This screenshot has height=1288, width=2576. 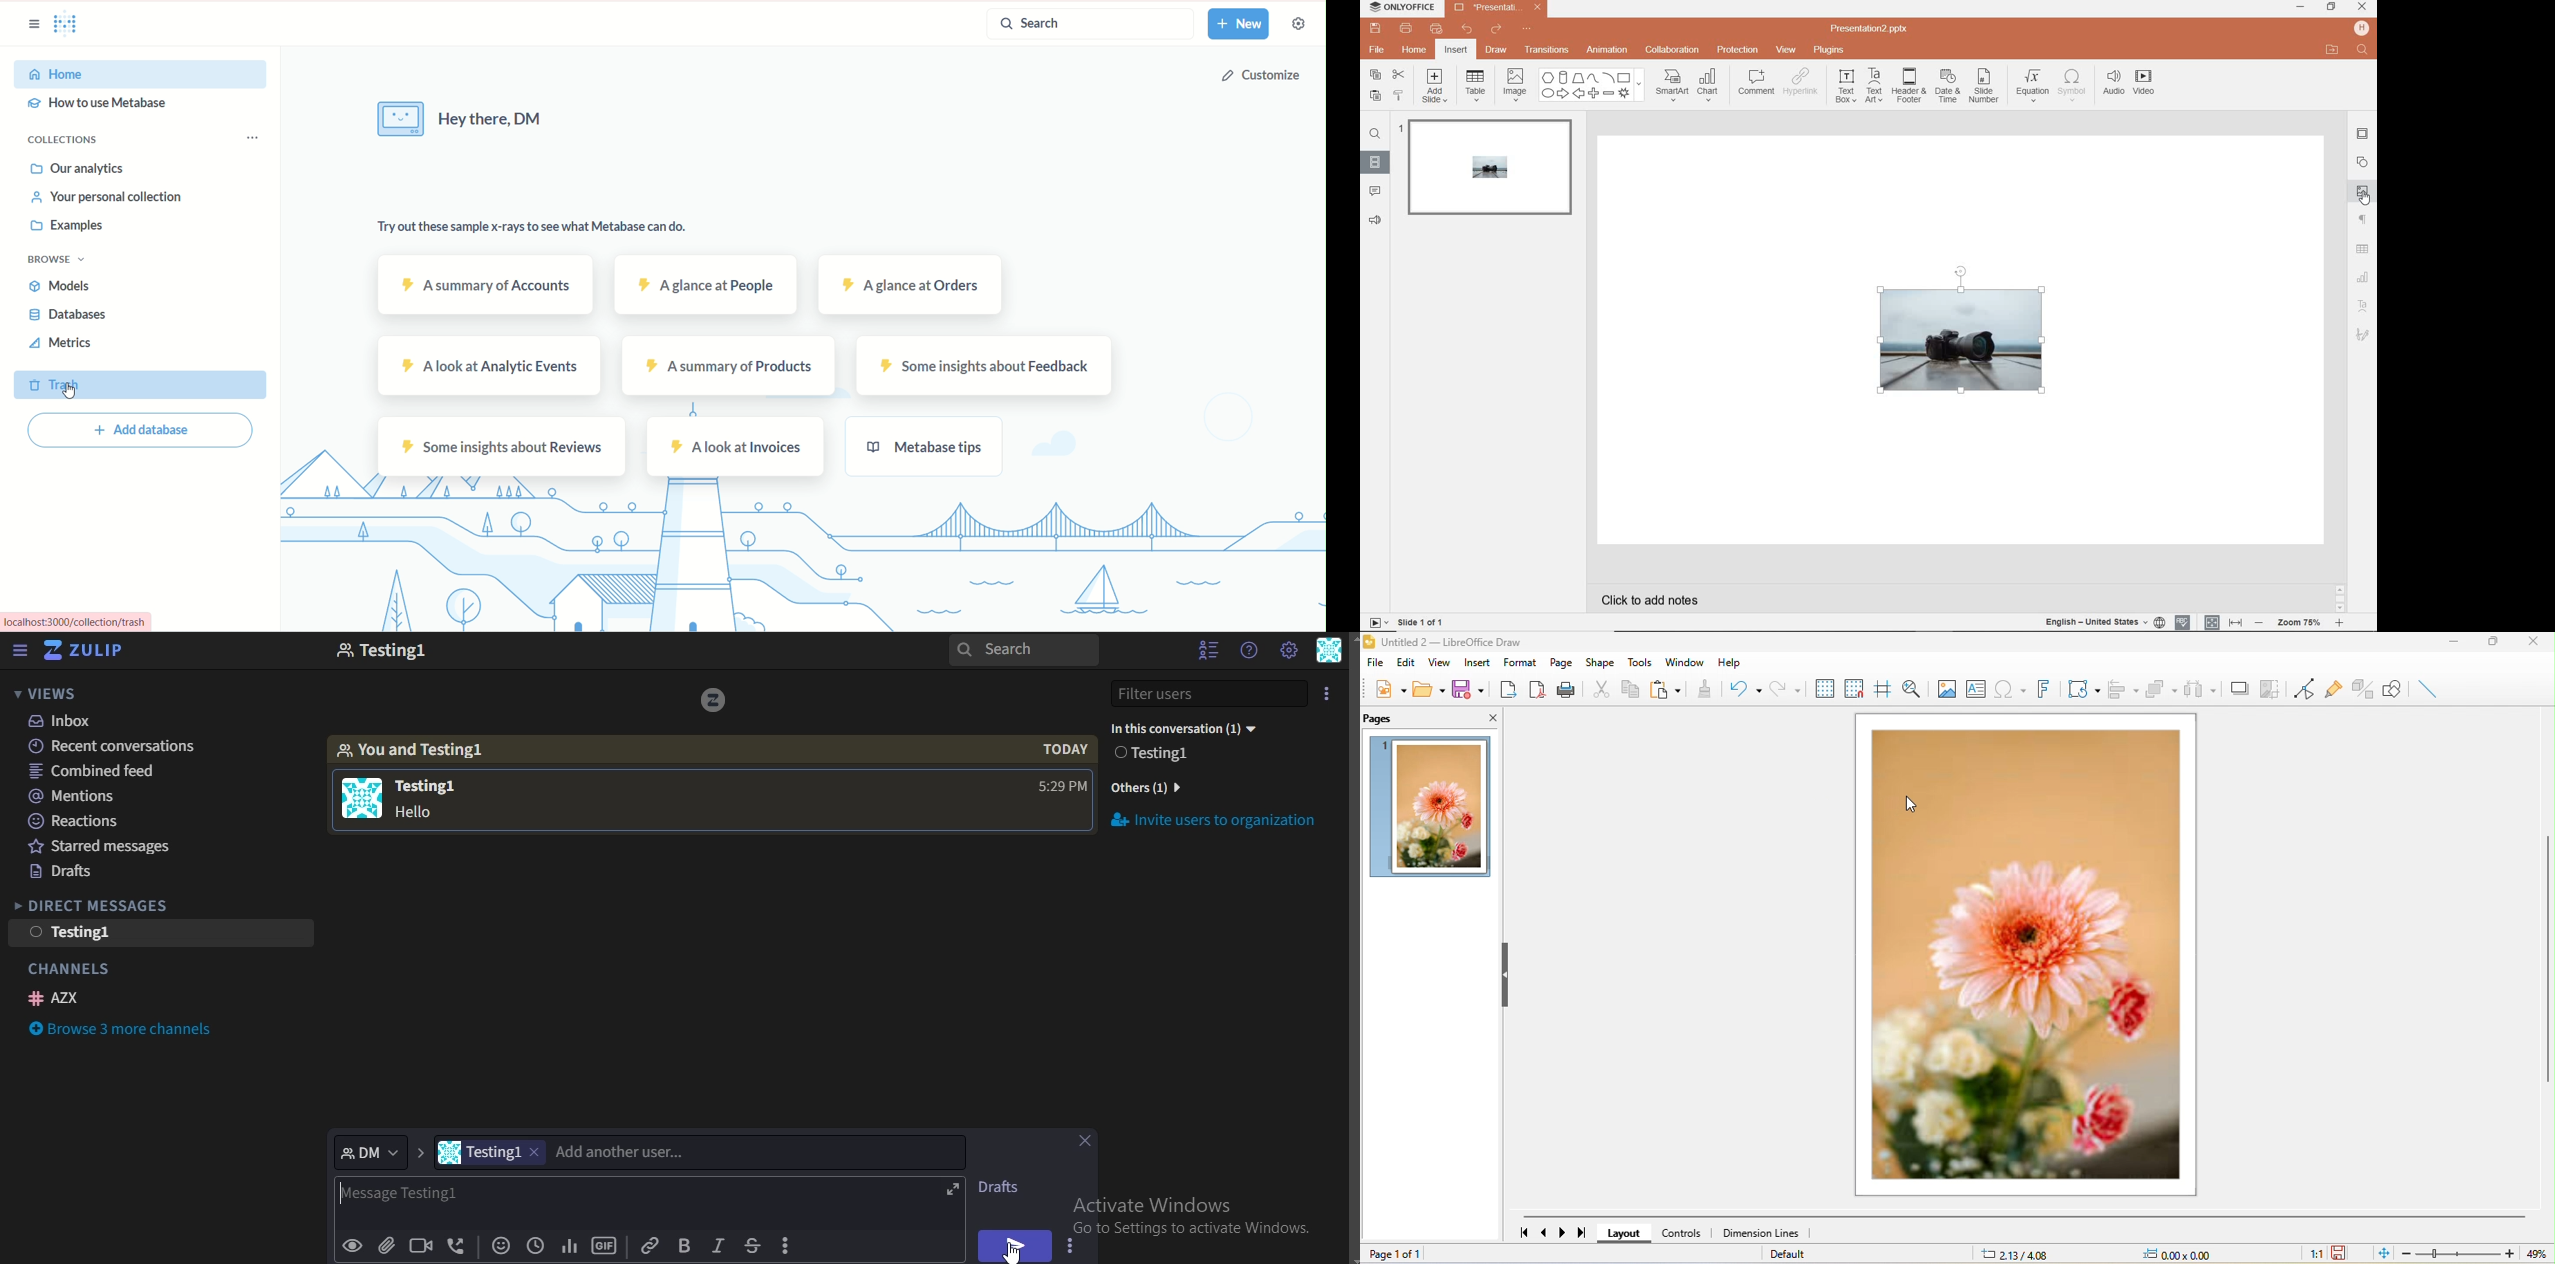 What do you see at coordinates (2364, 276) in the screenshot?
I see `chart` at bounding box center [2364, 276].